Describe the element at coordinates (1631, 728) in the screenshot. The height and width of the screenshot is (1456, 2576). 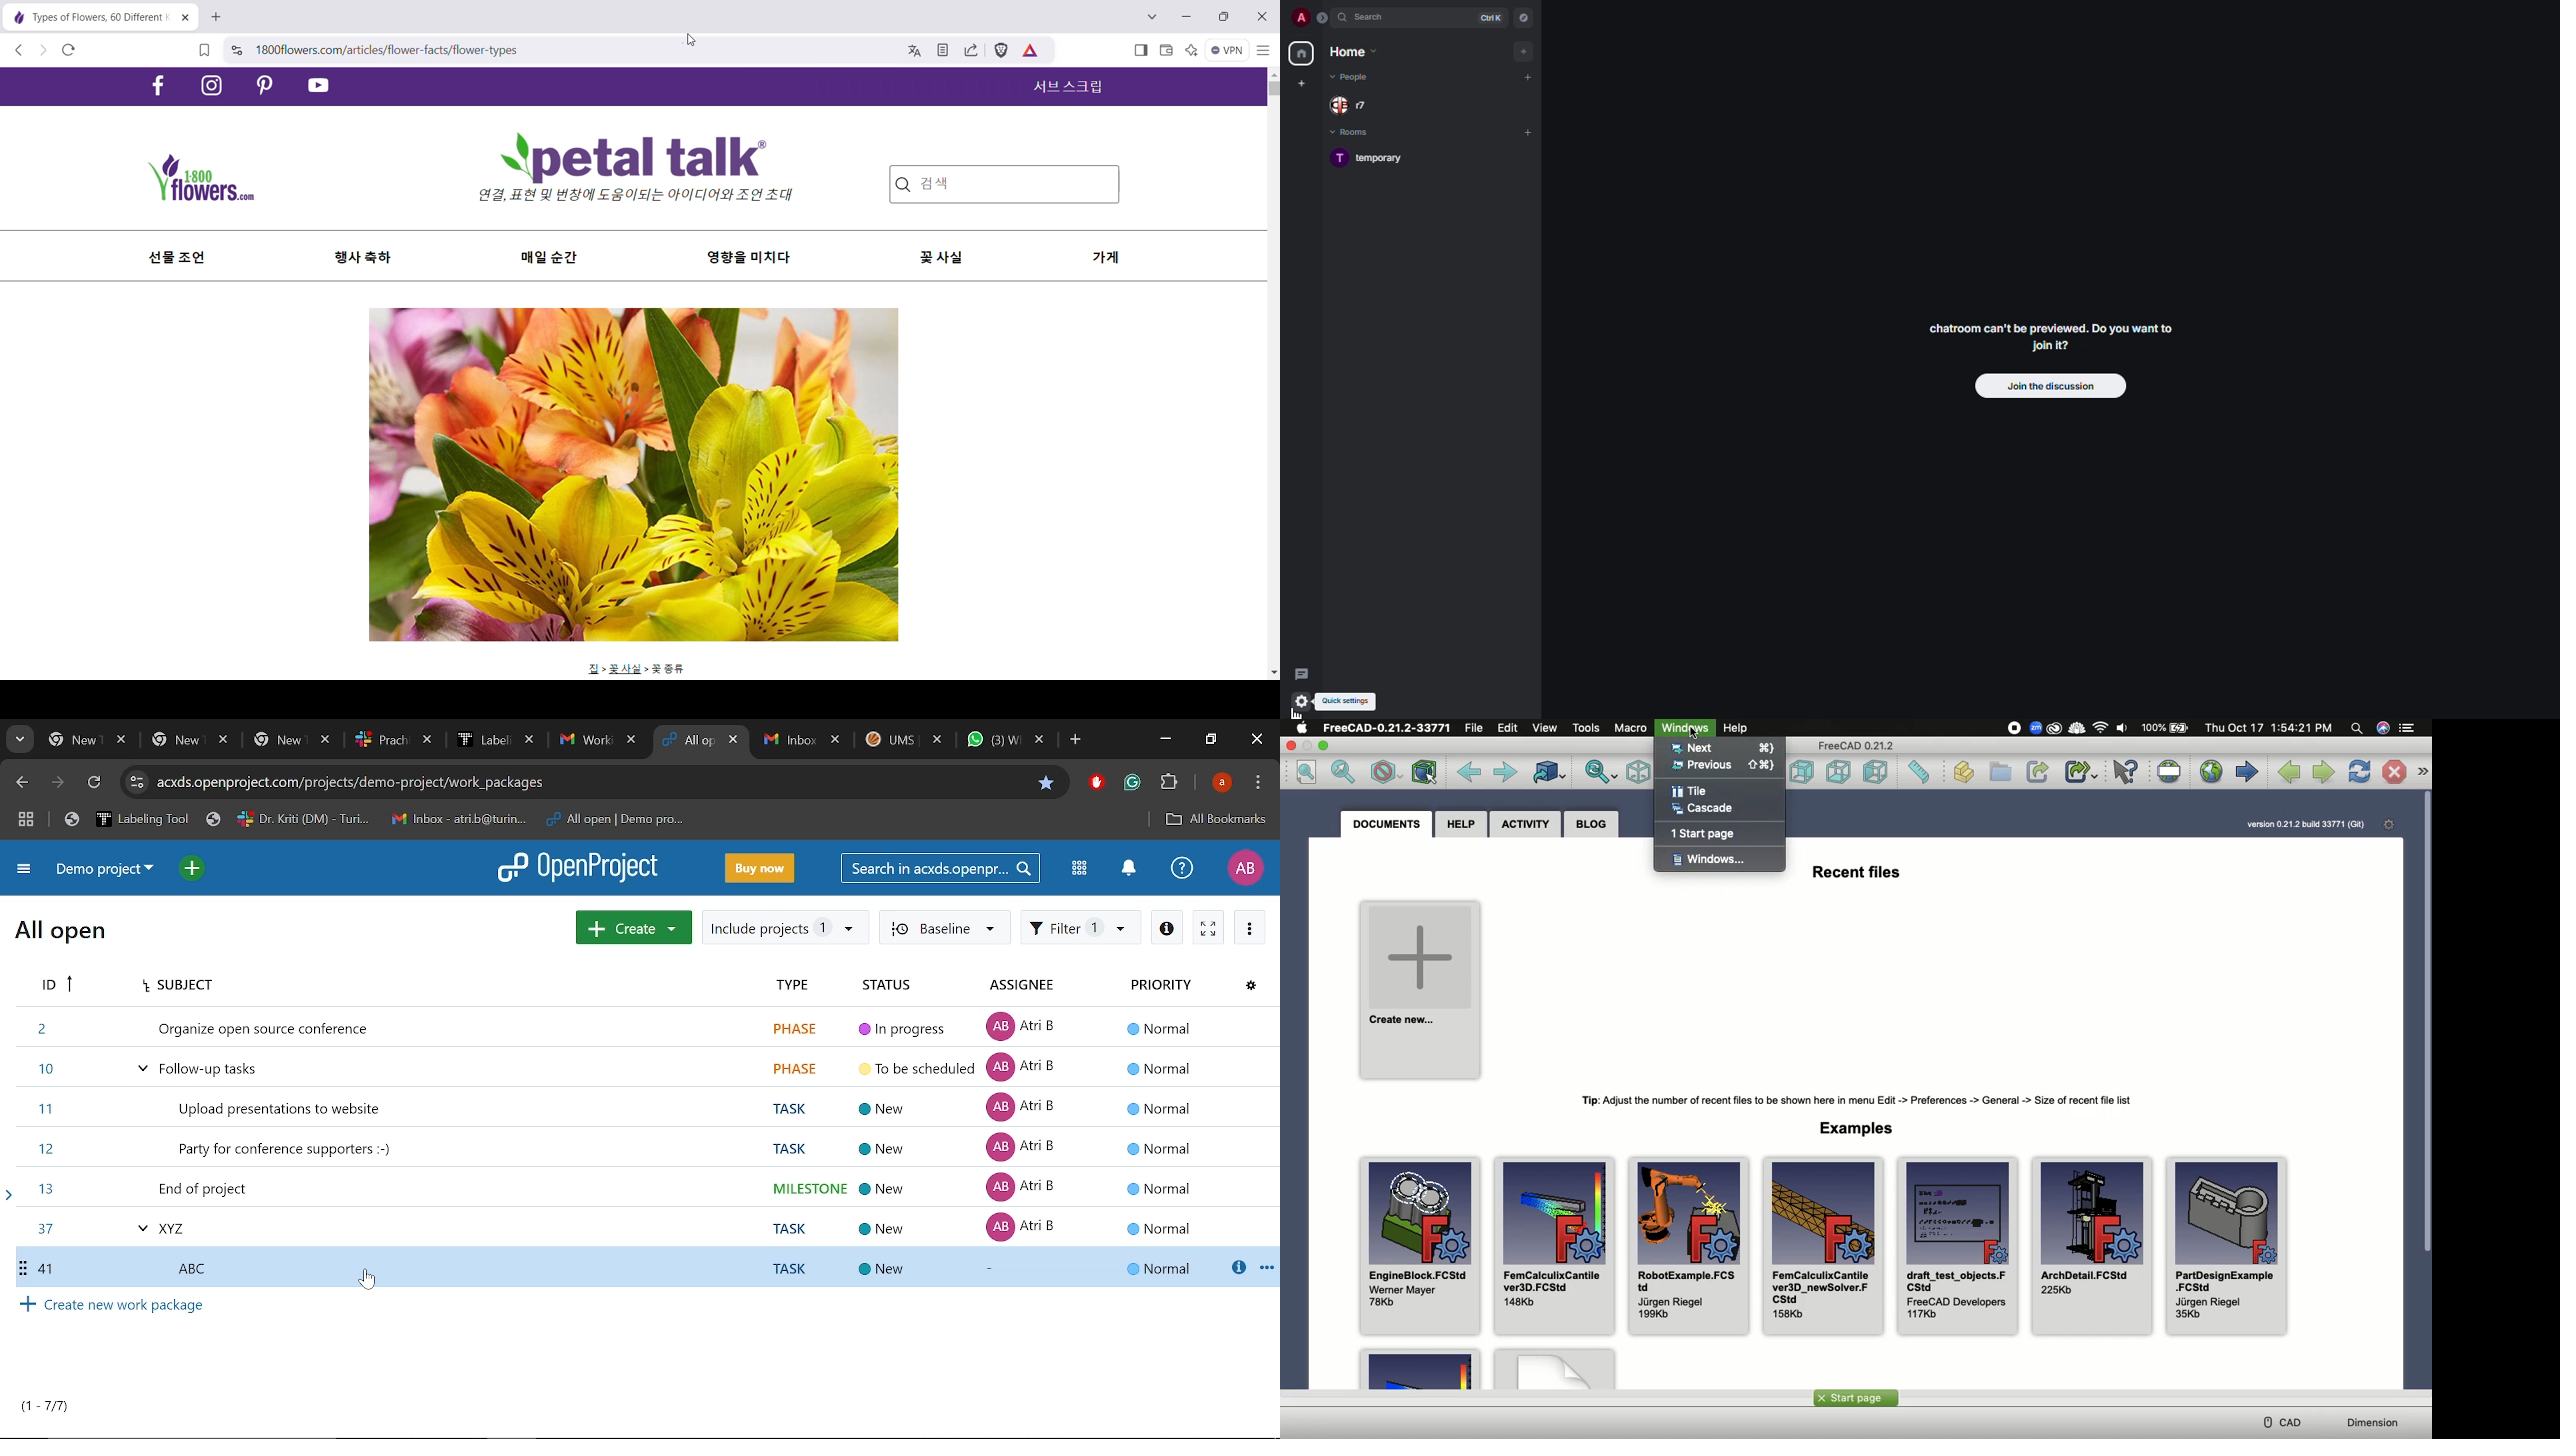
I see `Macro` at that location.